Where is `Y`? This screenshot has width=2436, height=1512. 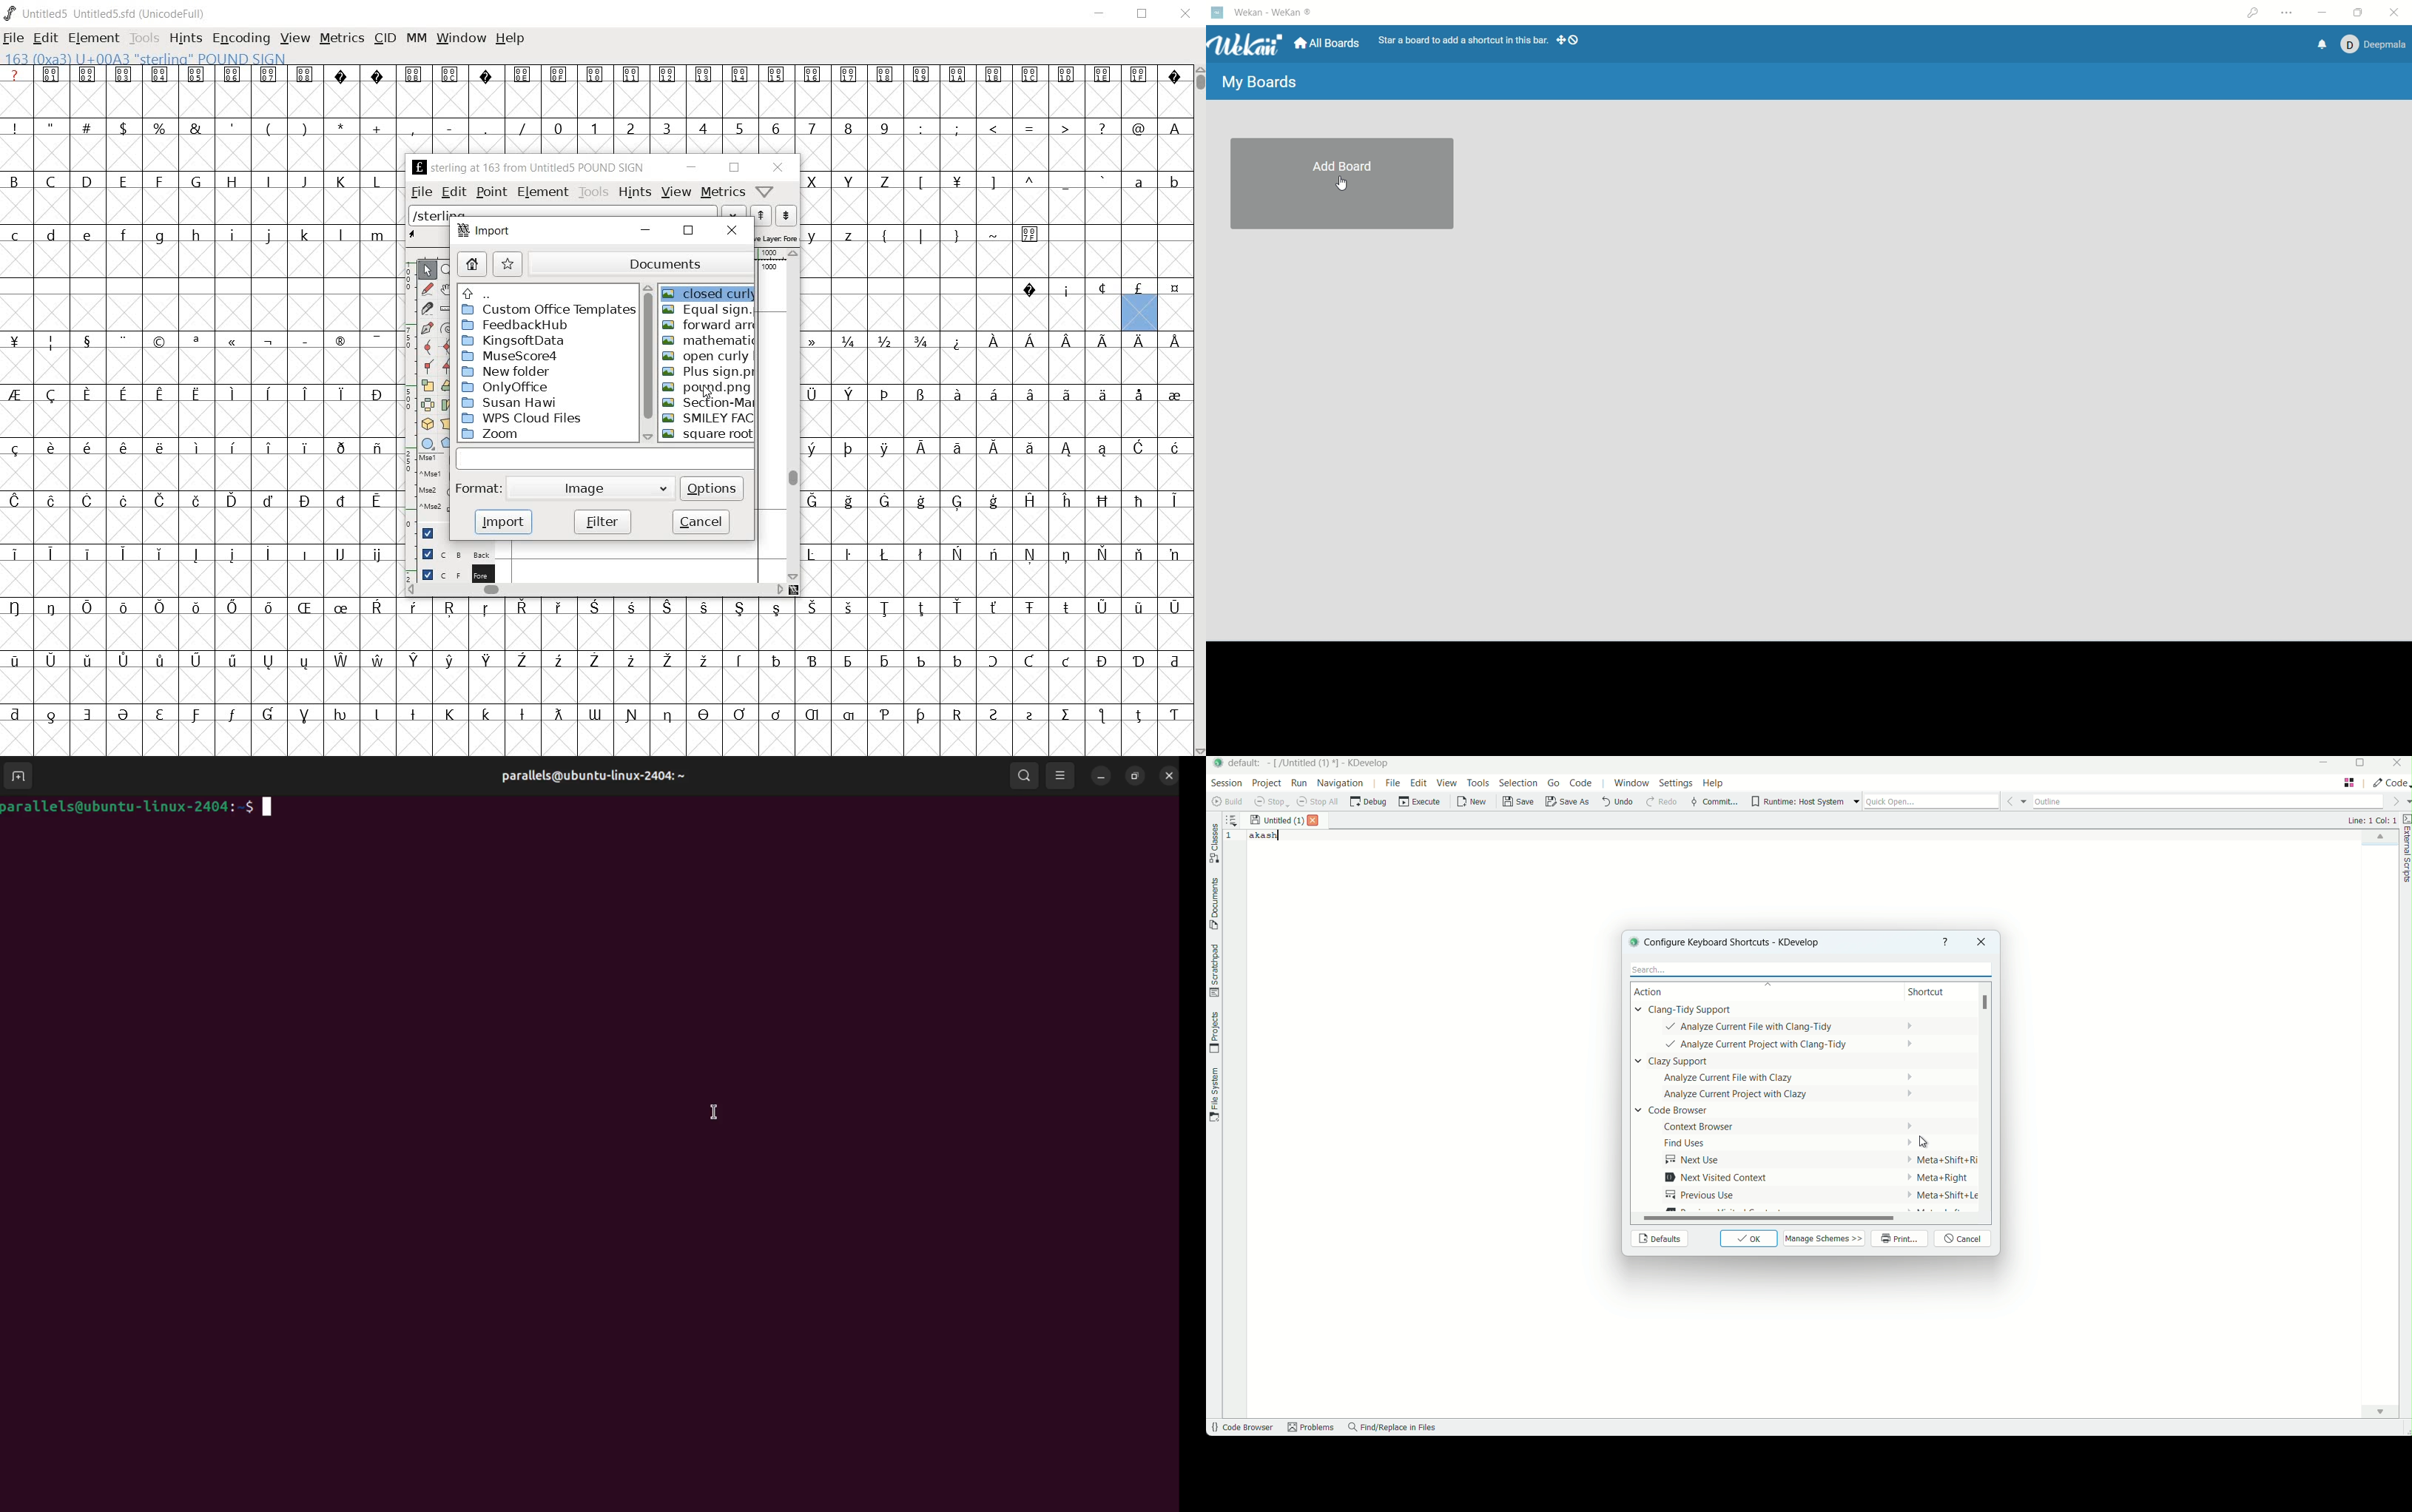
Y is located at coordinates (847, 181).